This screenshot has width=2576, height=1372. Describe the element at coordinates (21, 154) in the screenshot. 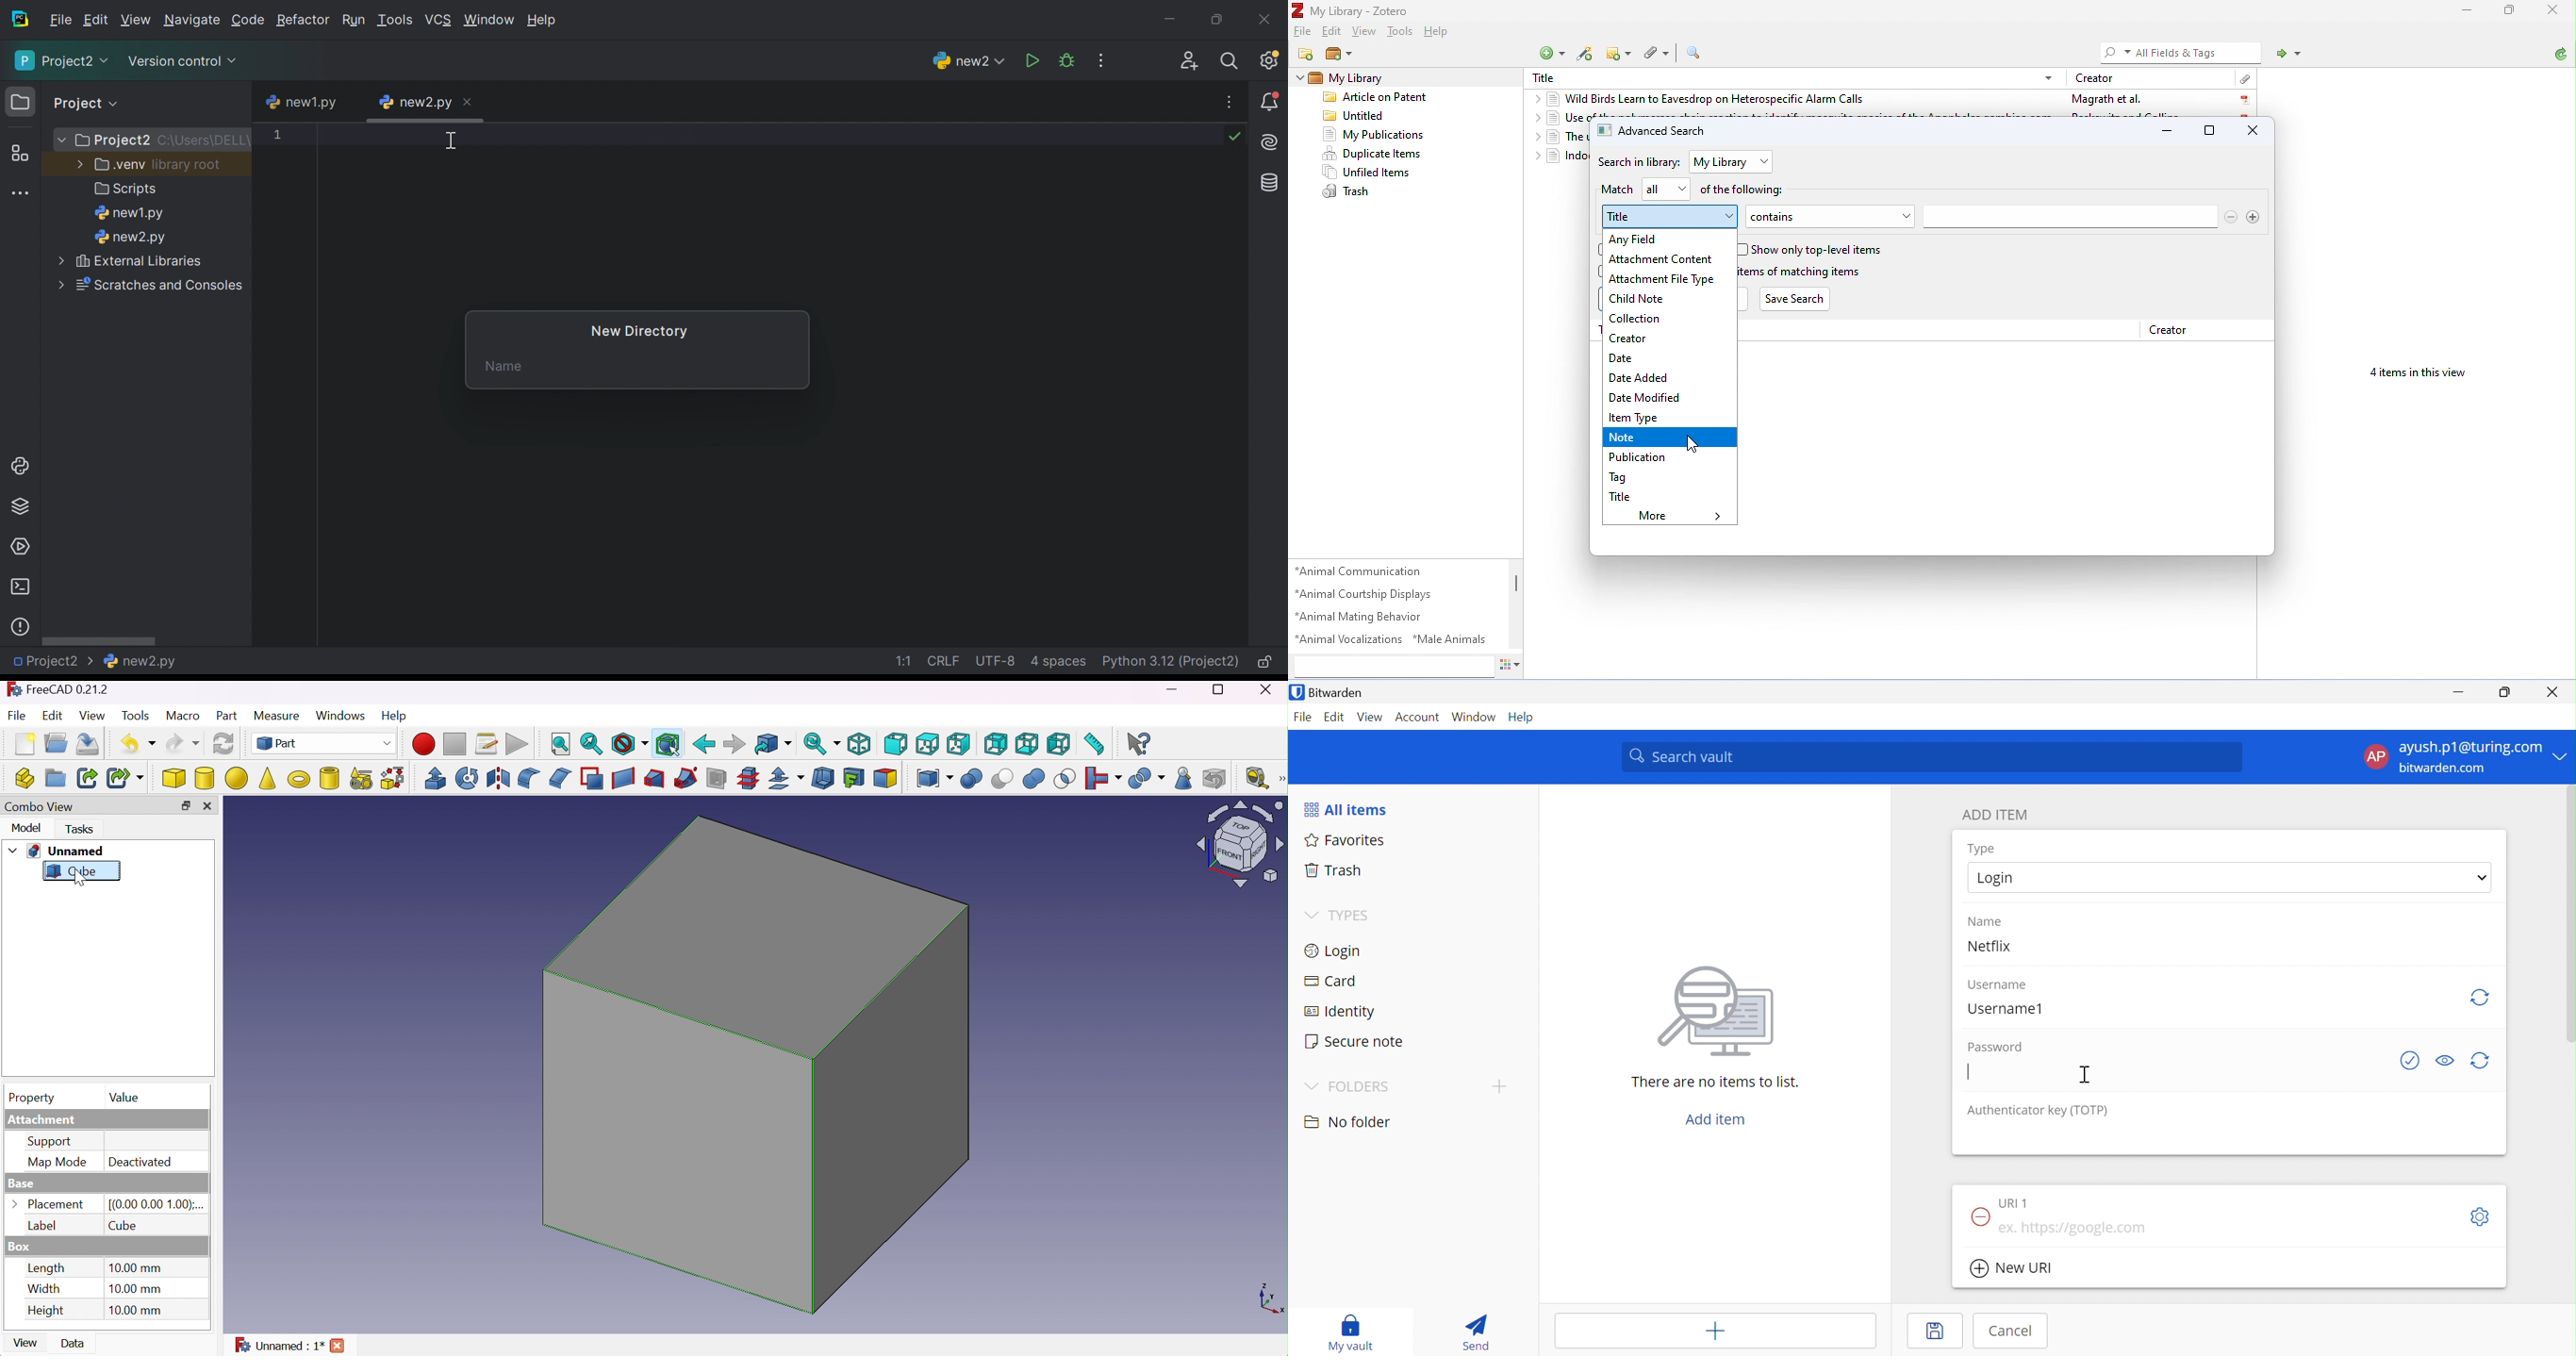

I see `Structure` at that location.